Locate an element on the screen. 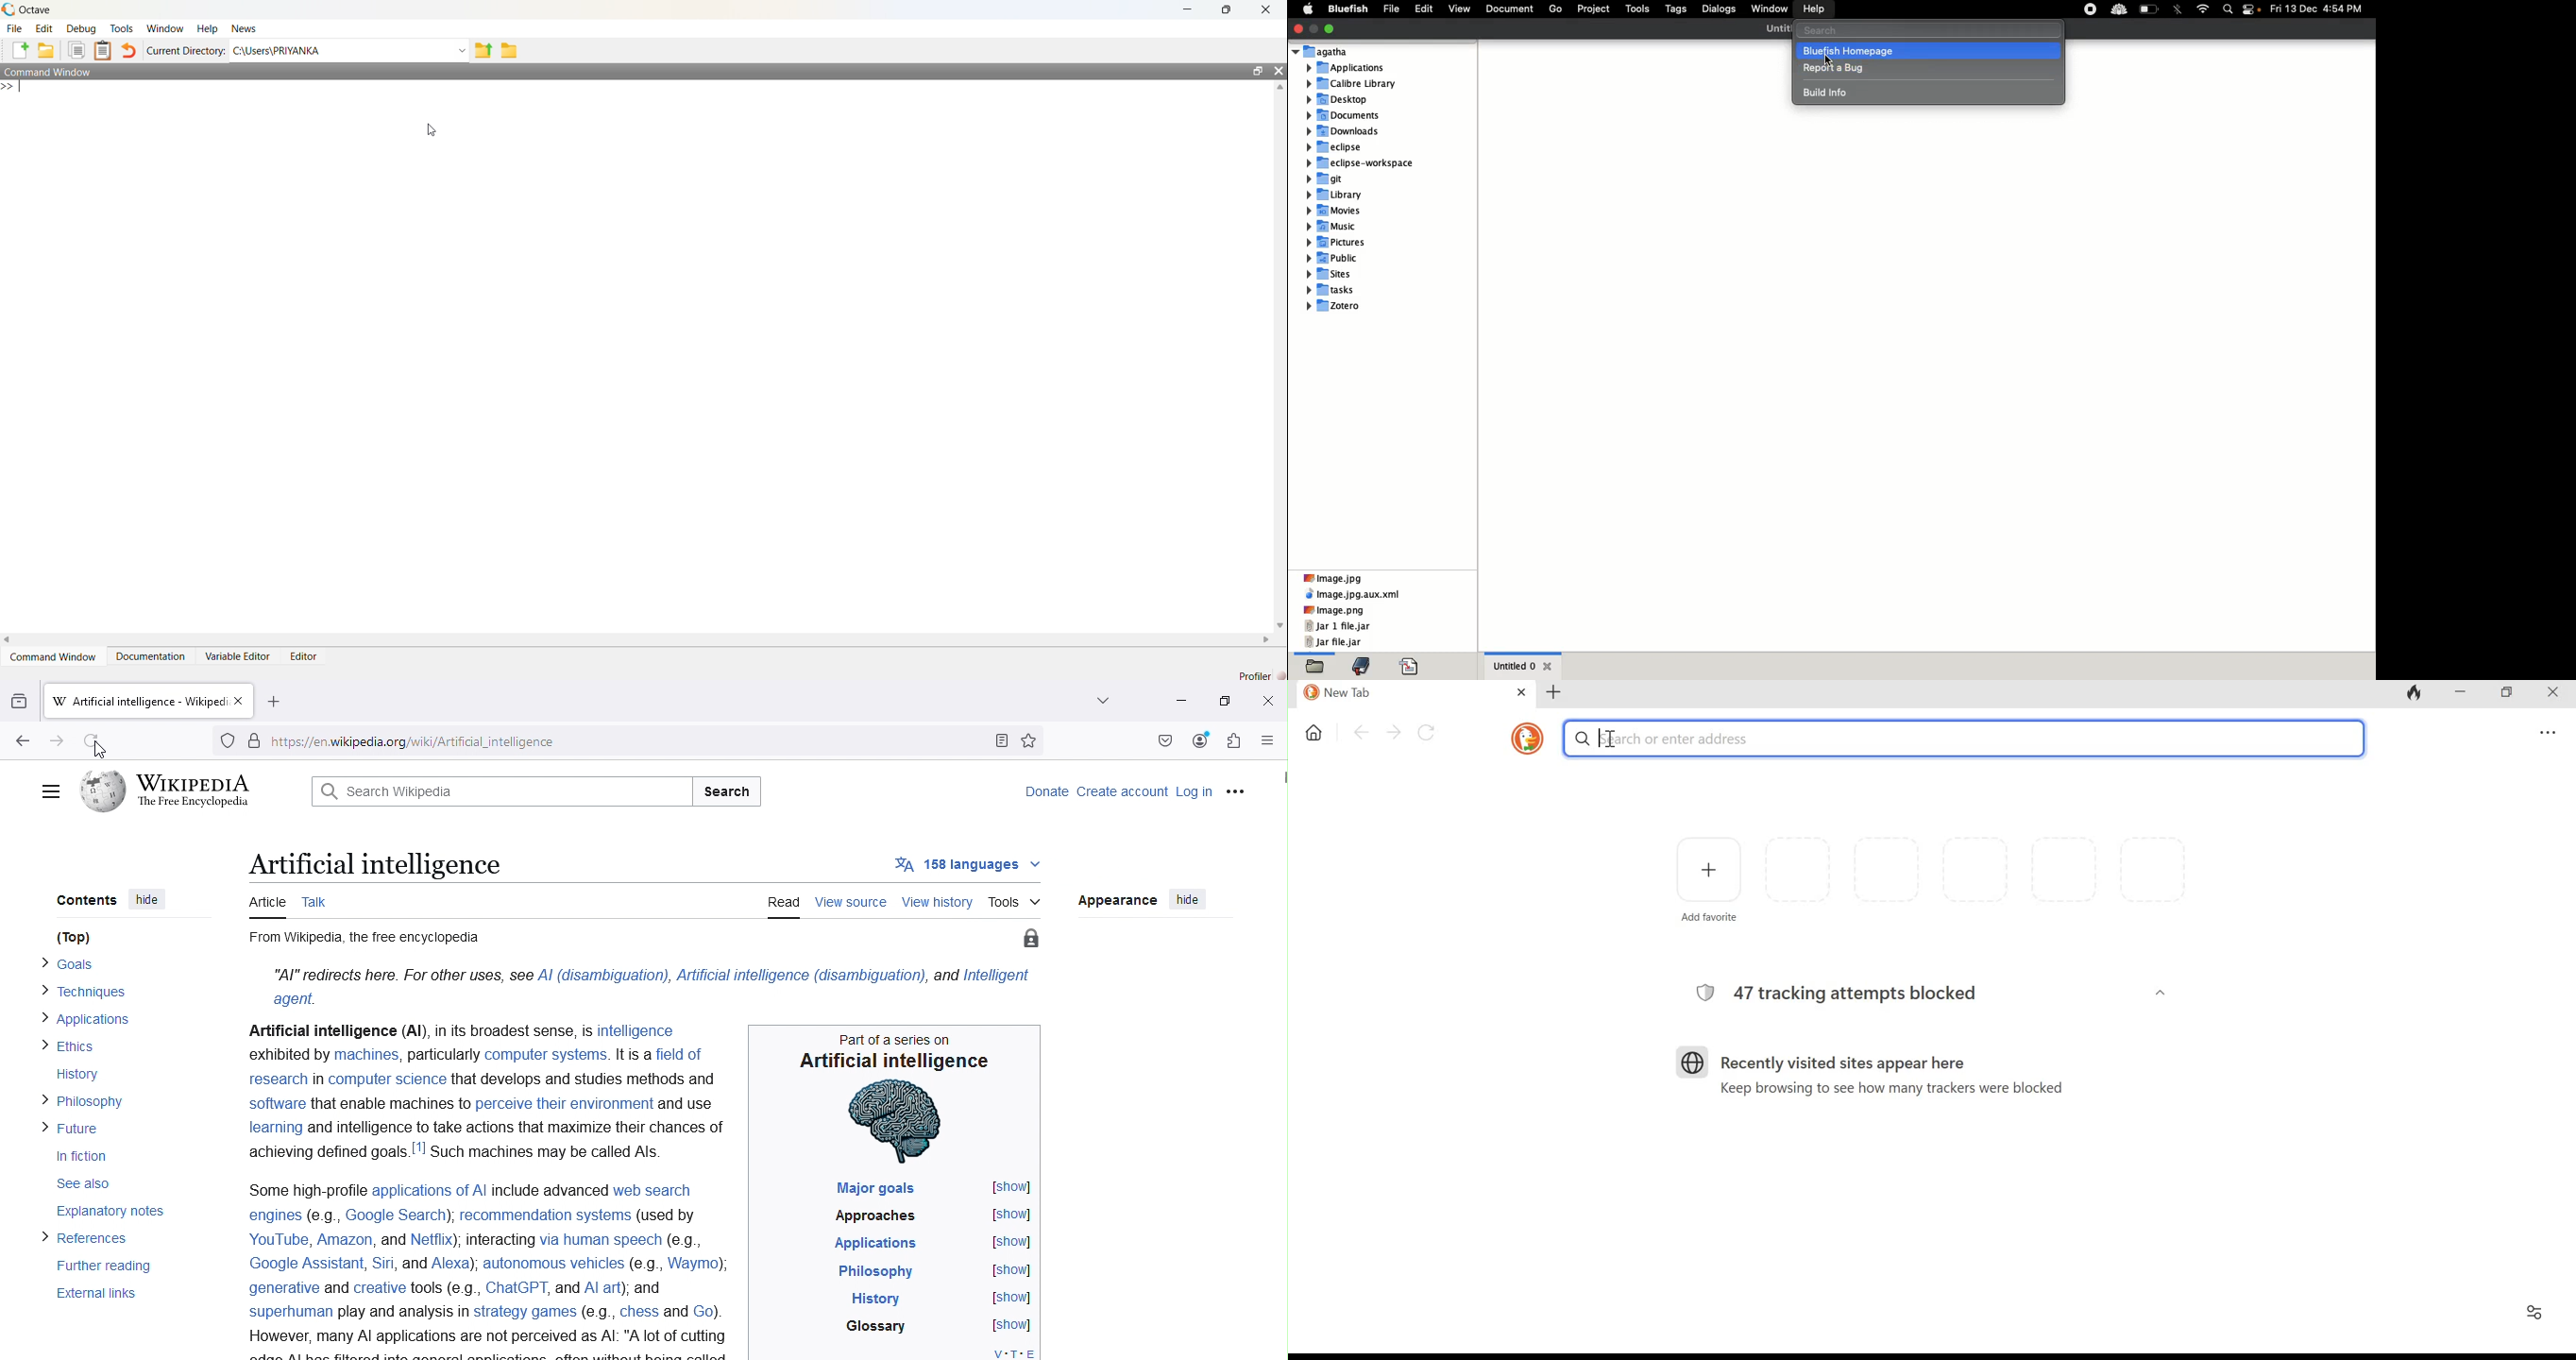 The height and width of the screenshot is (1372, 2576). Search is located at coordinates (2229, 8).